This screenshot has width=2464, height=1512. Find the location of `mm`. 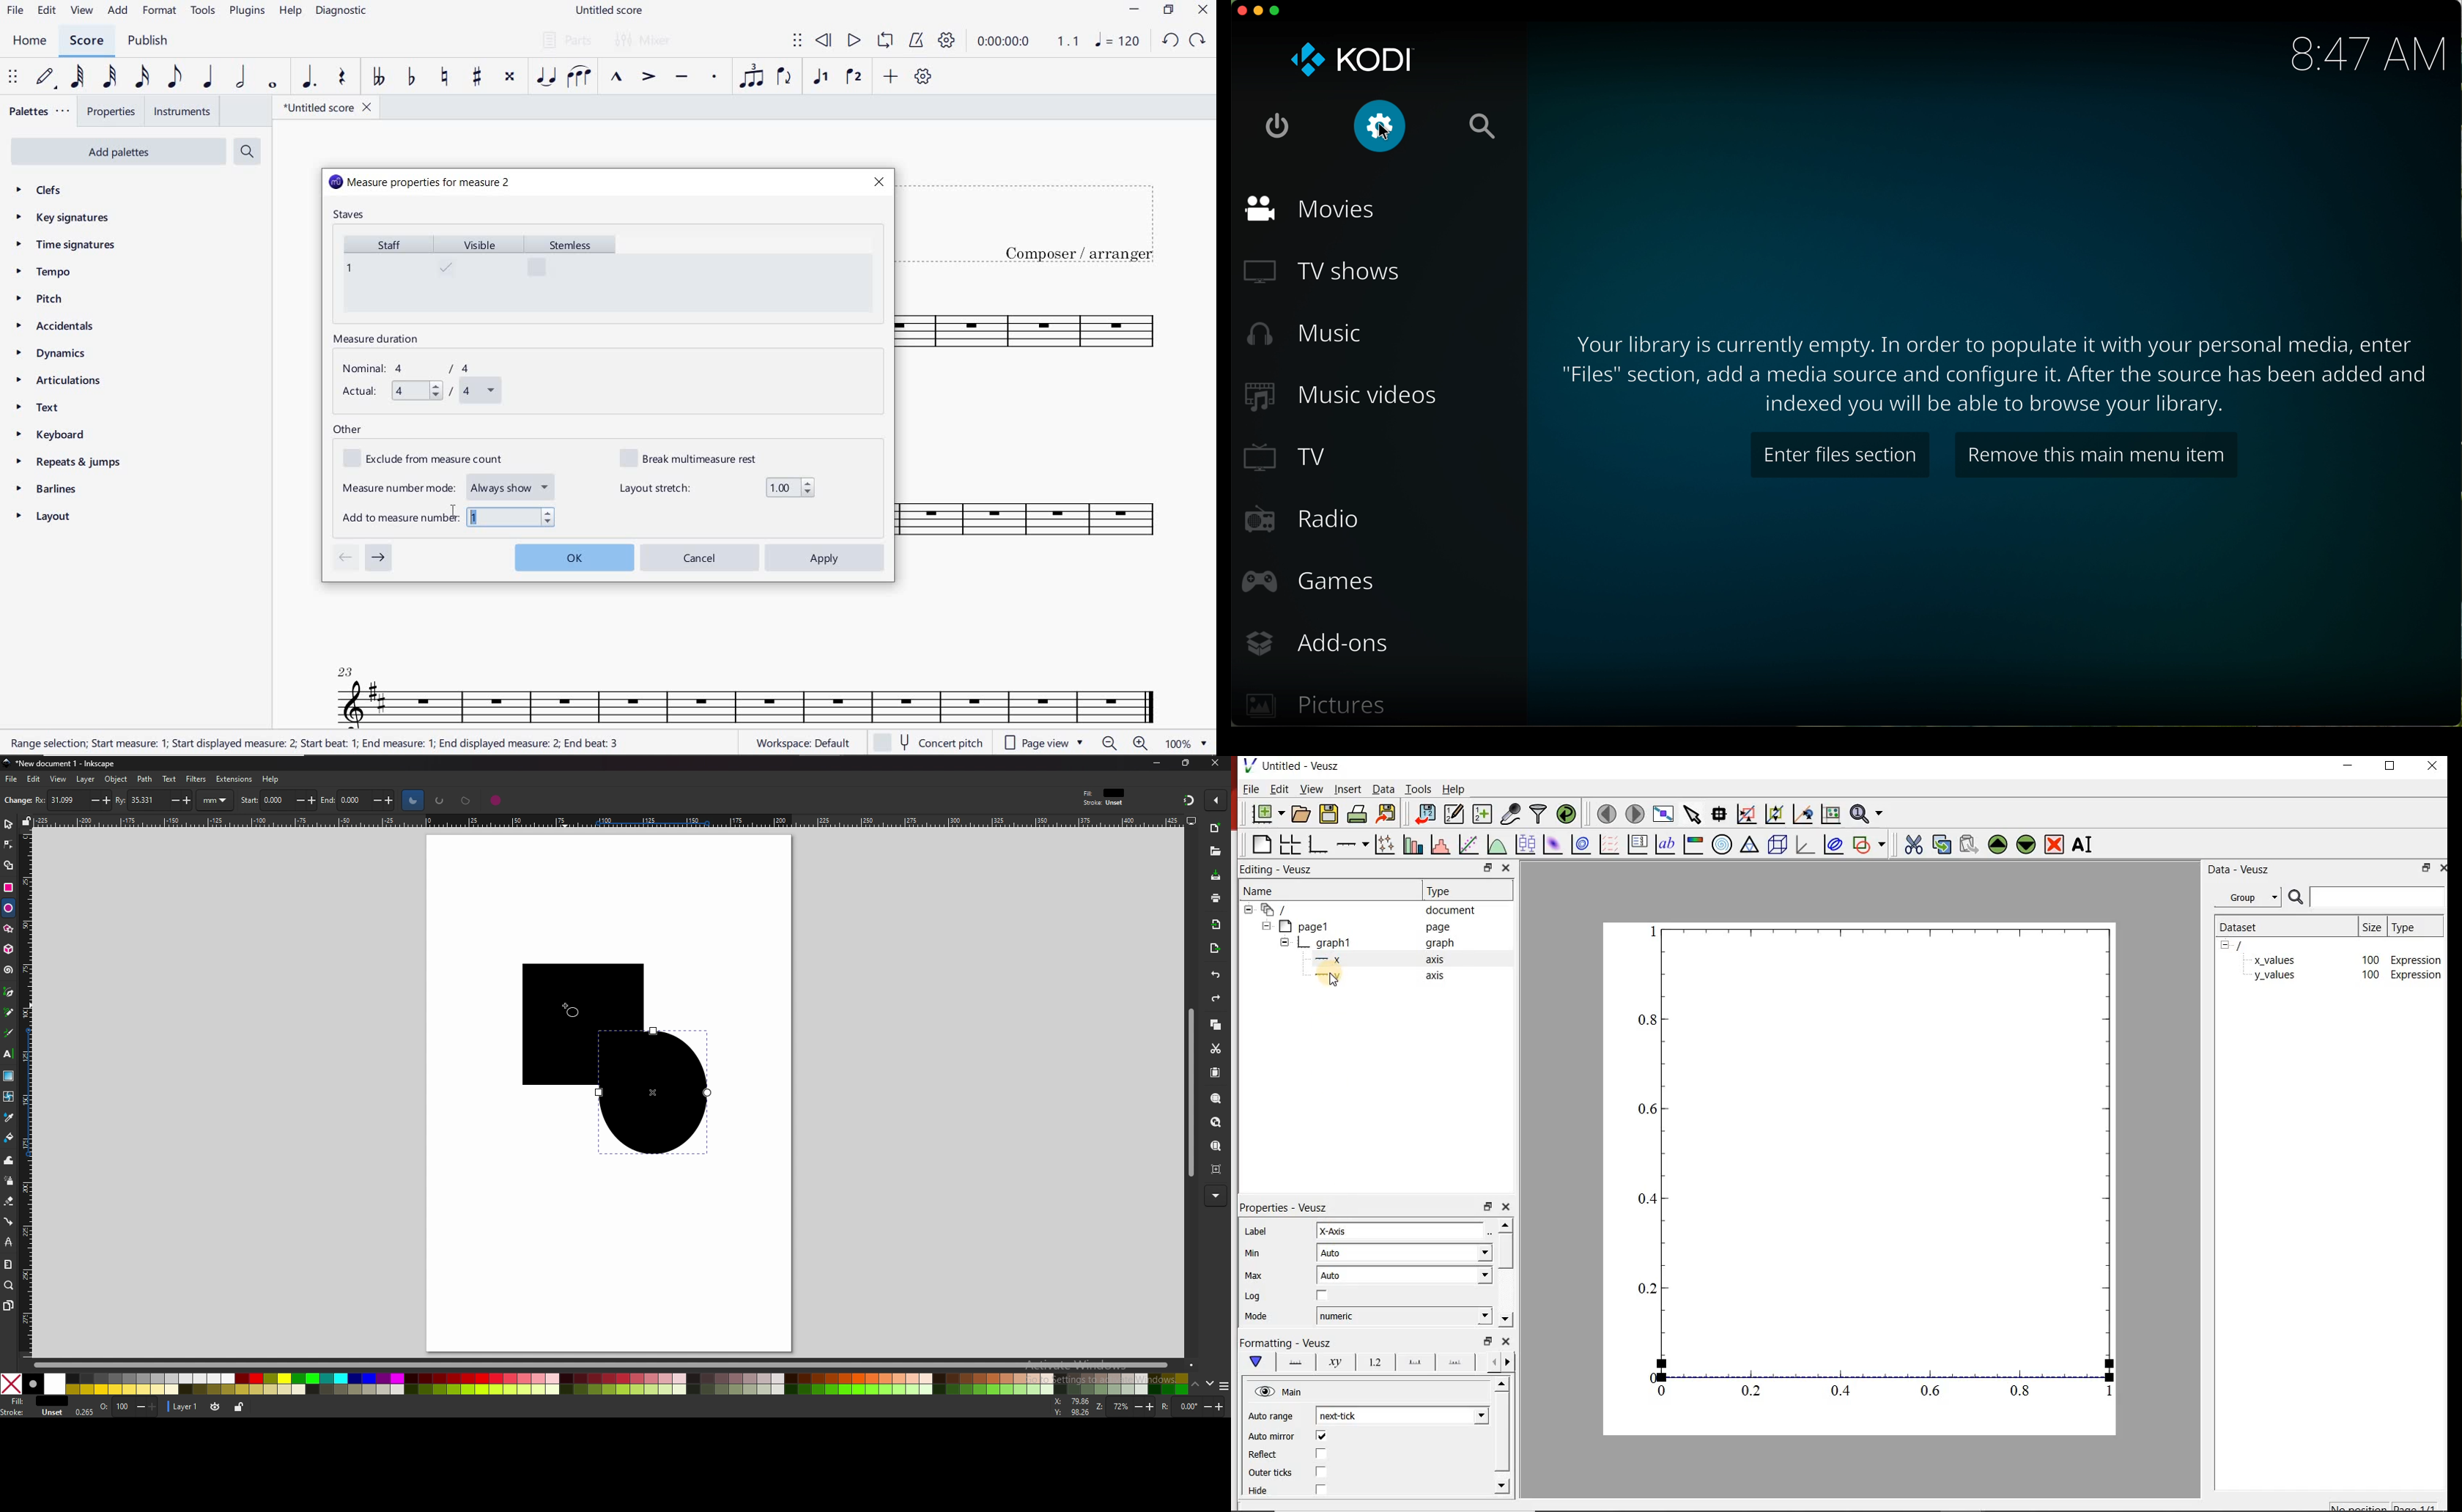

mm is located at coordinates (217, 800).